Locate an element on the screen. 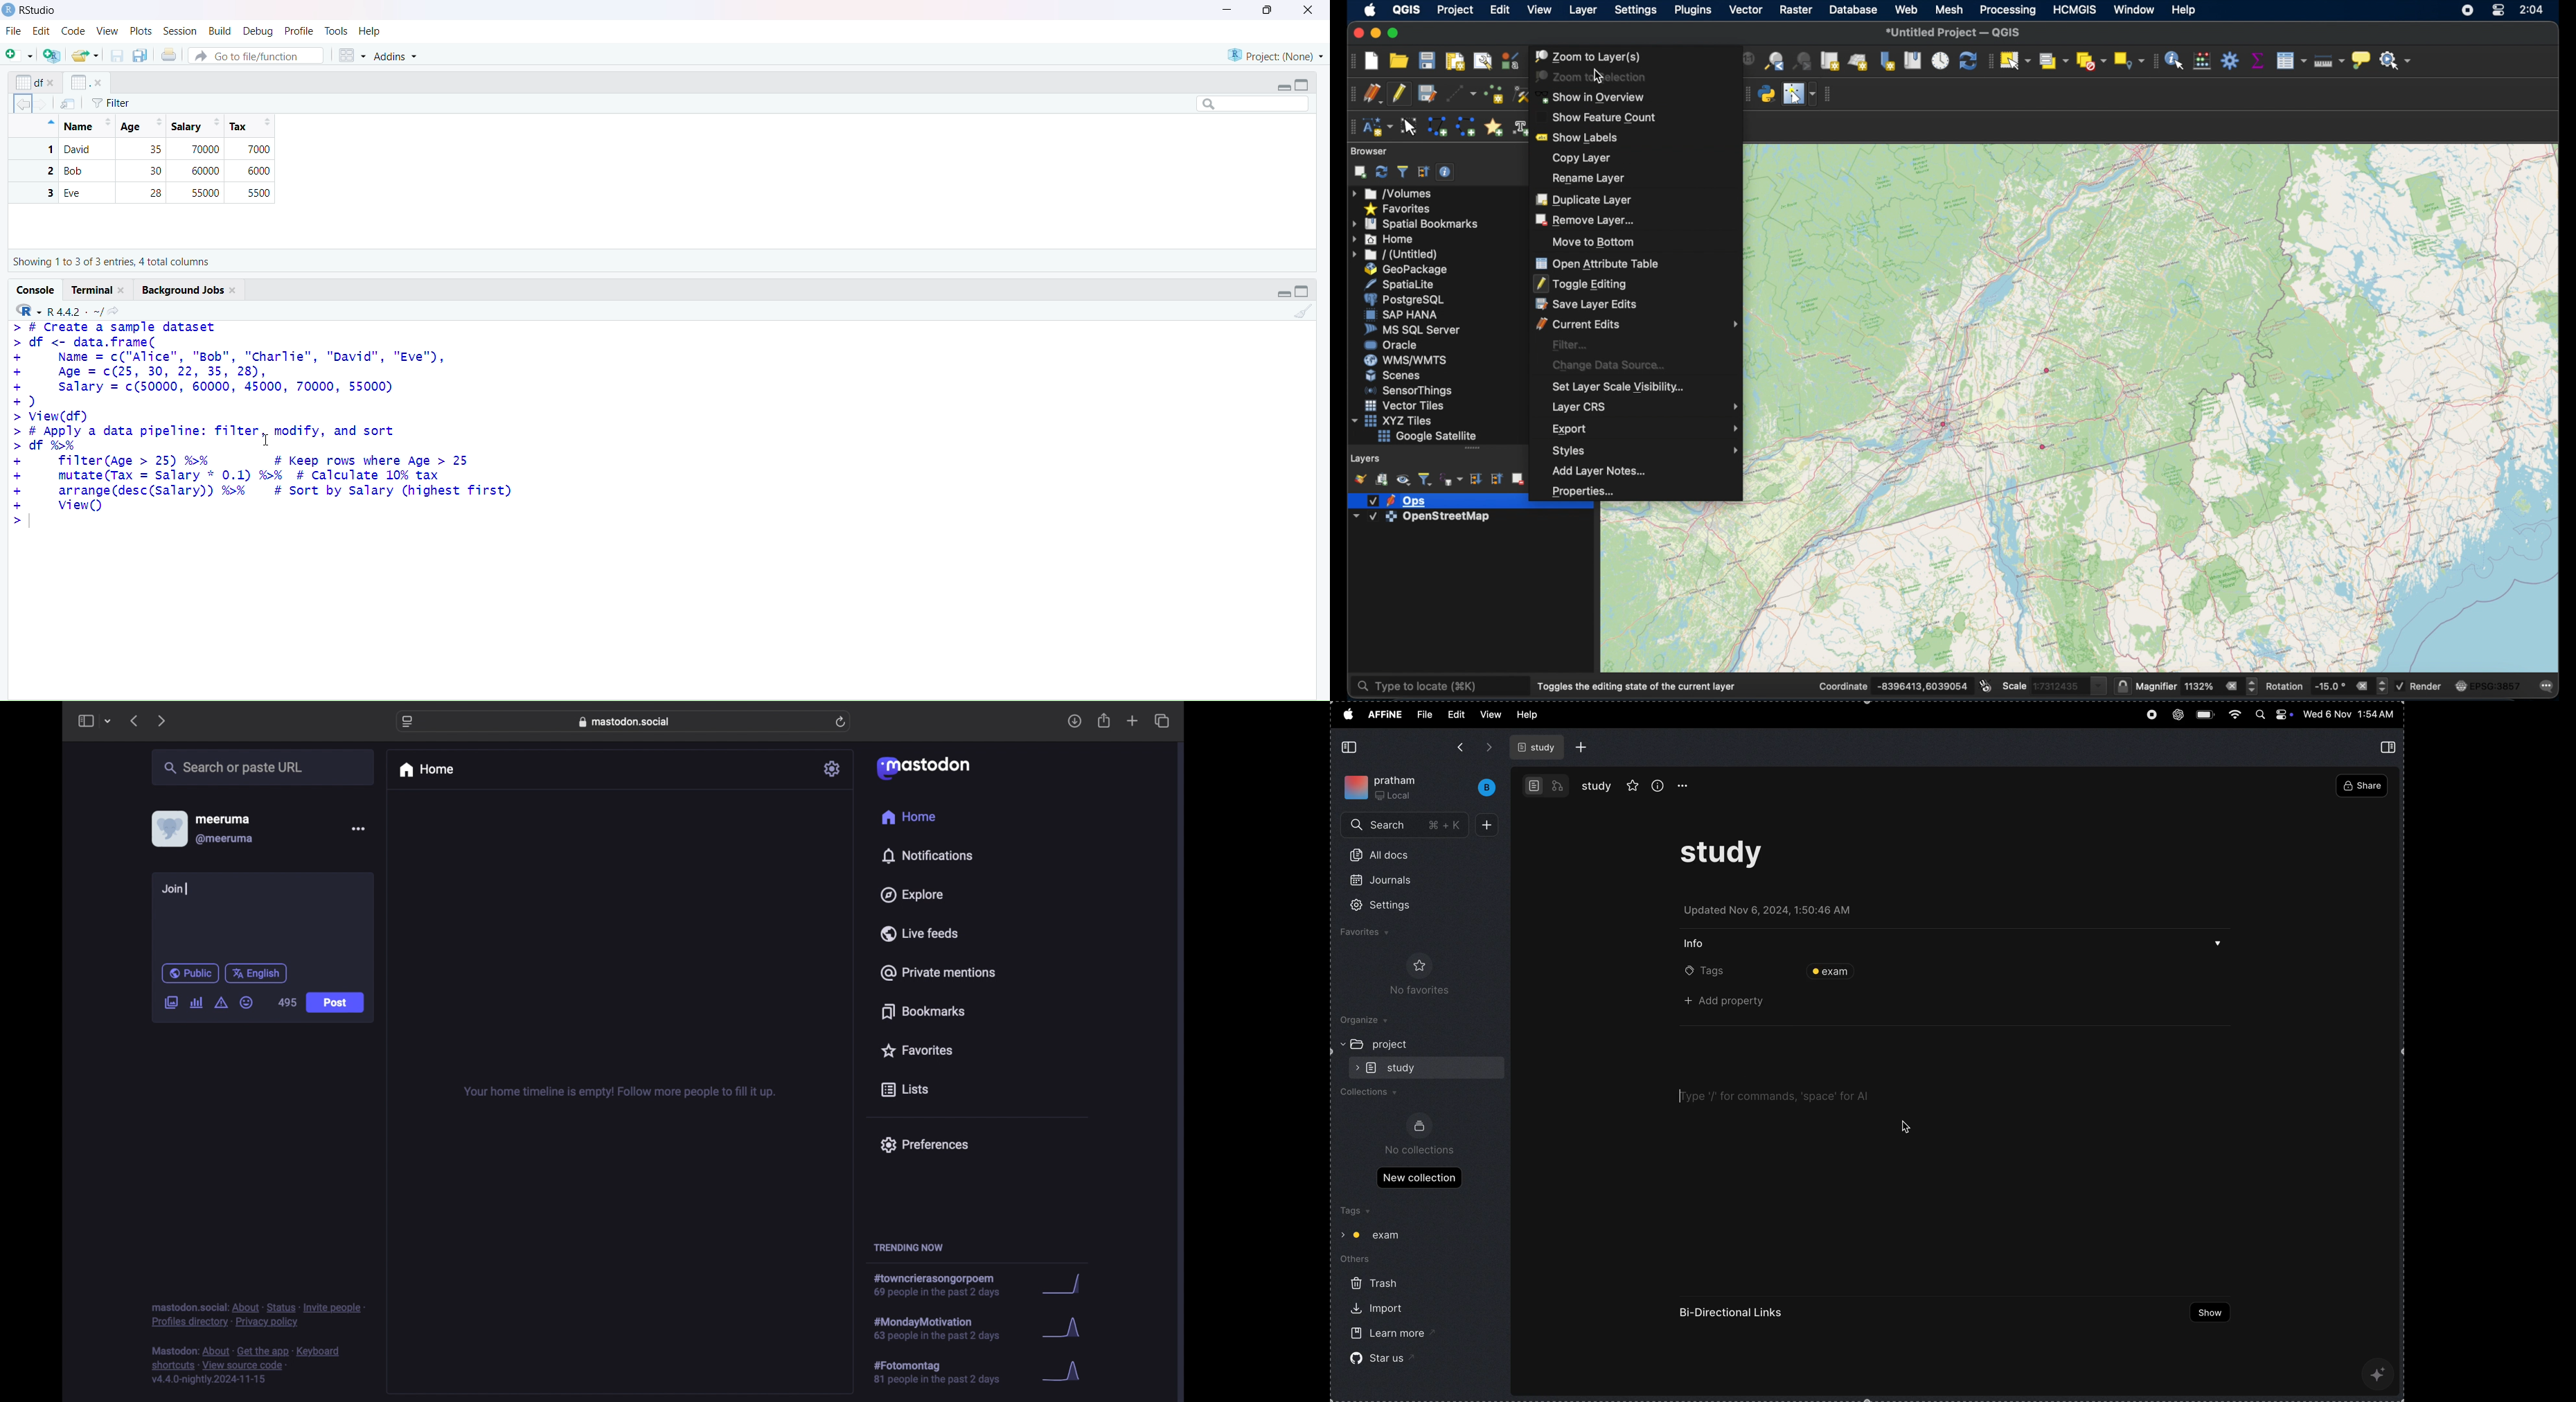 This screenshot has height=1428, width=2576. ms sql server is located at coordinates (1409, 329).